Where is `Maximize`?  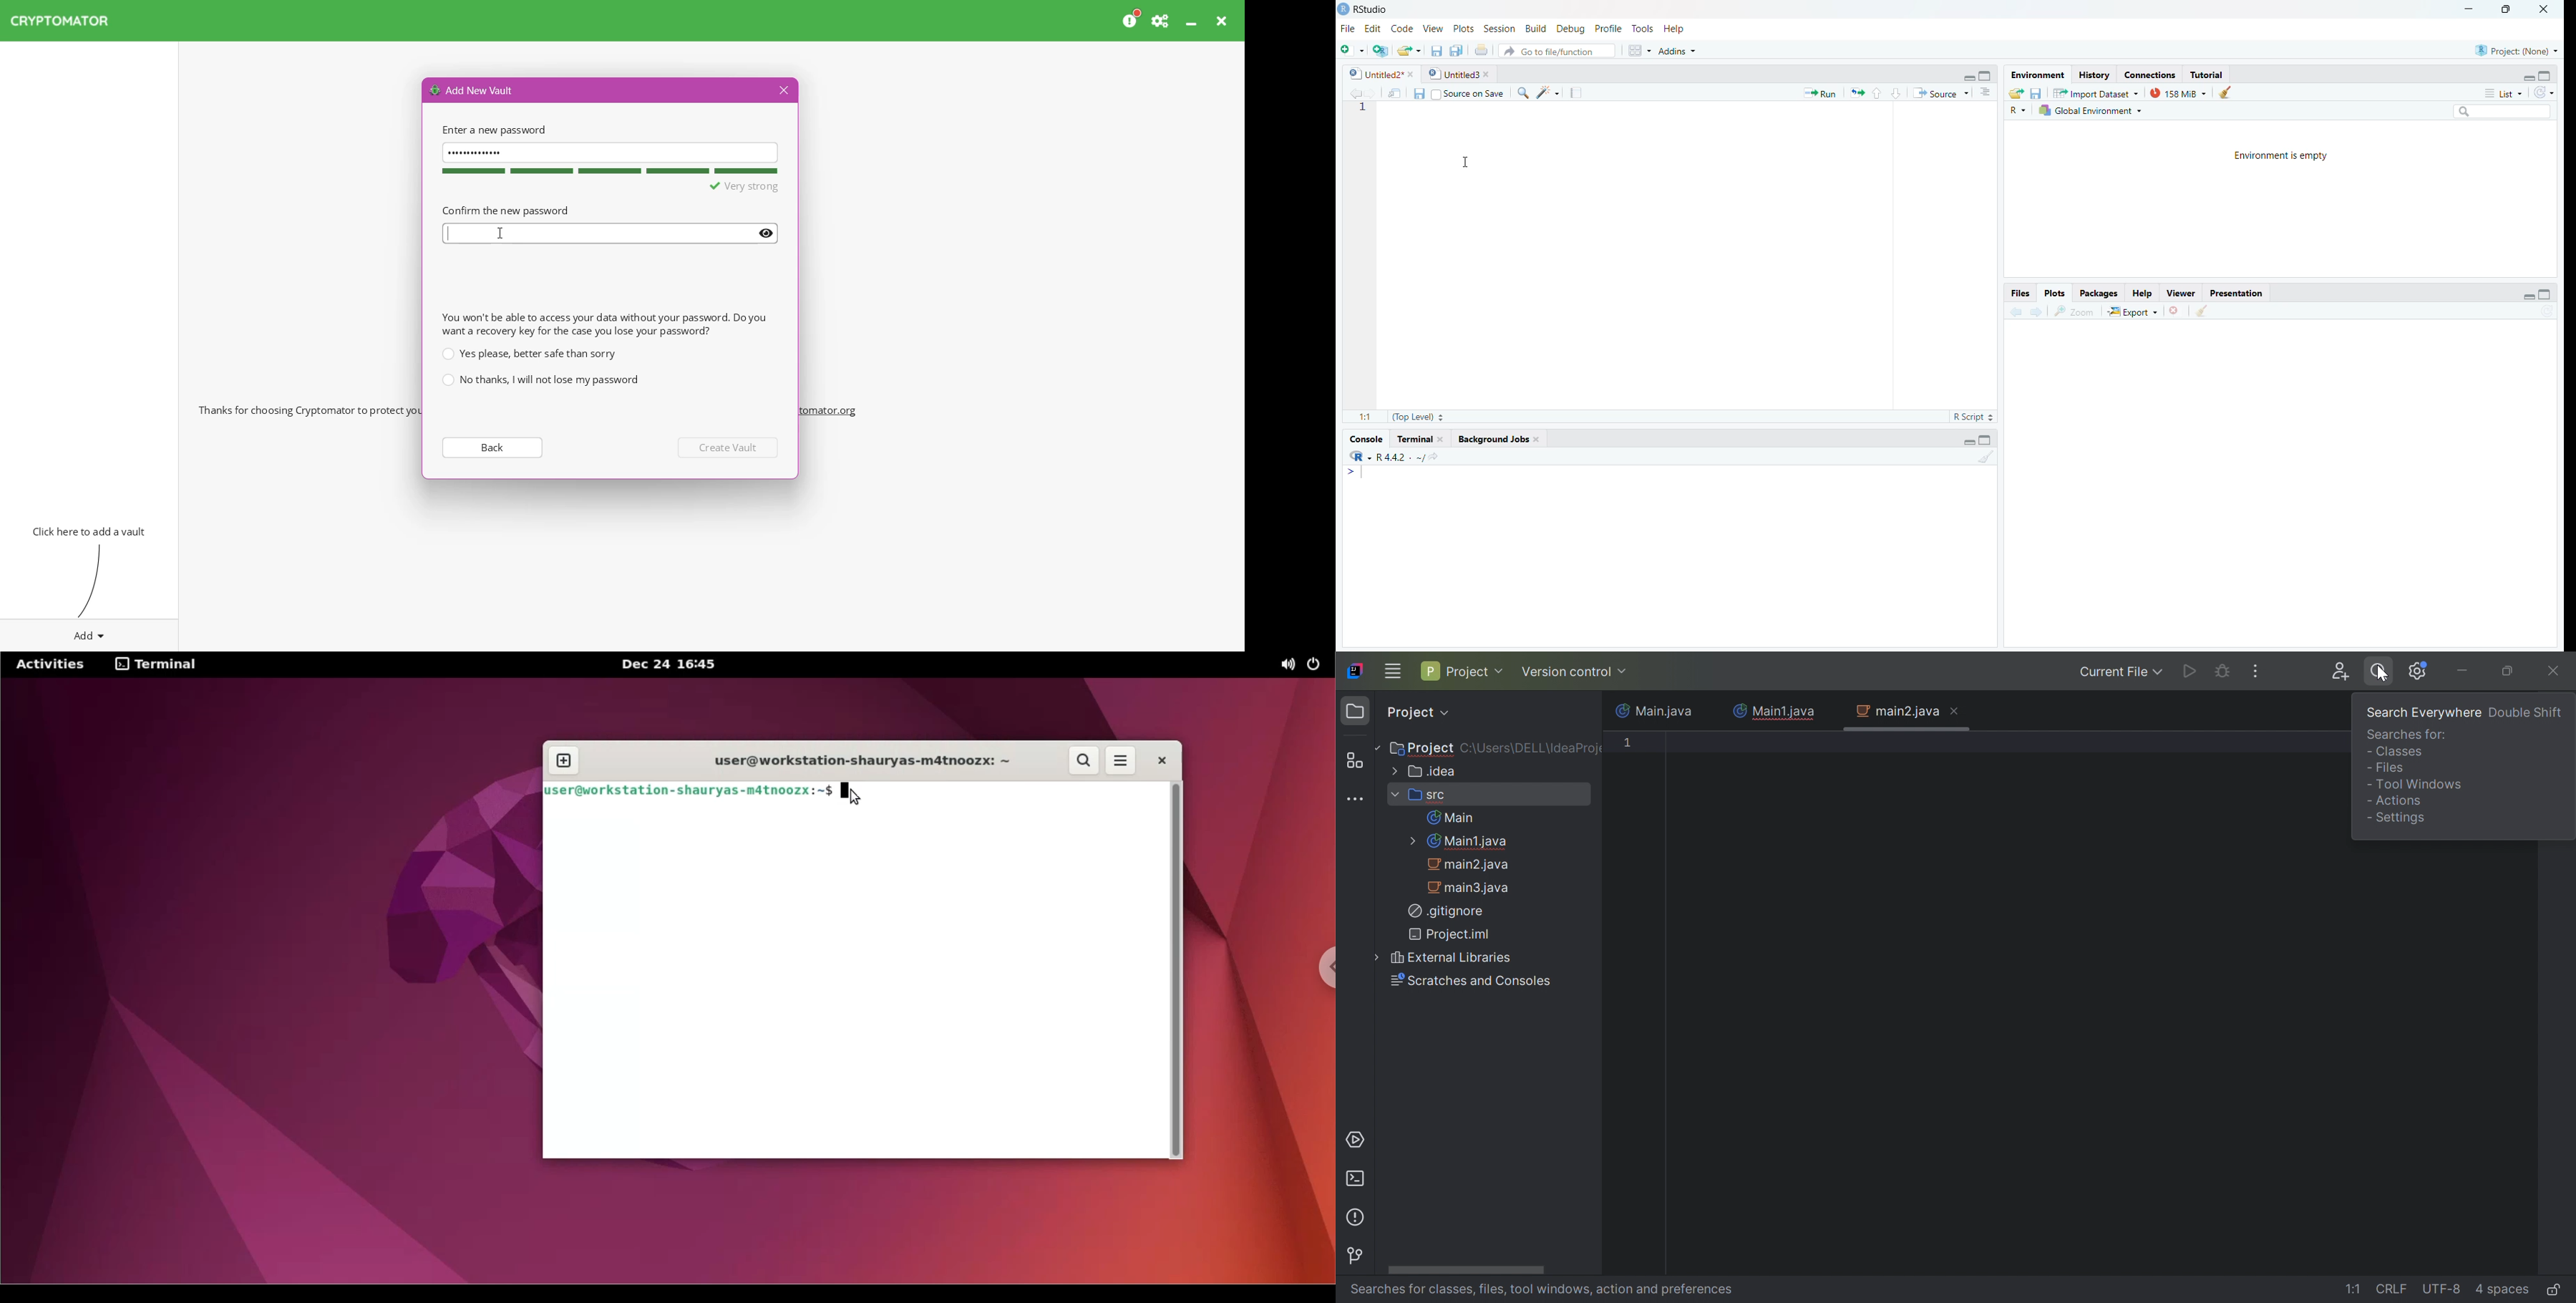
Maximize is located at coordinates (2511, 13).